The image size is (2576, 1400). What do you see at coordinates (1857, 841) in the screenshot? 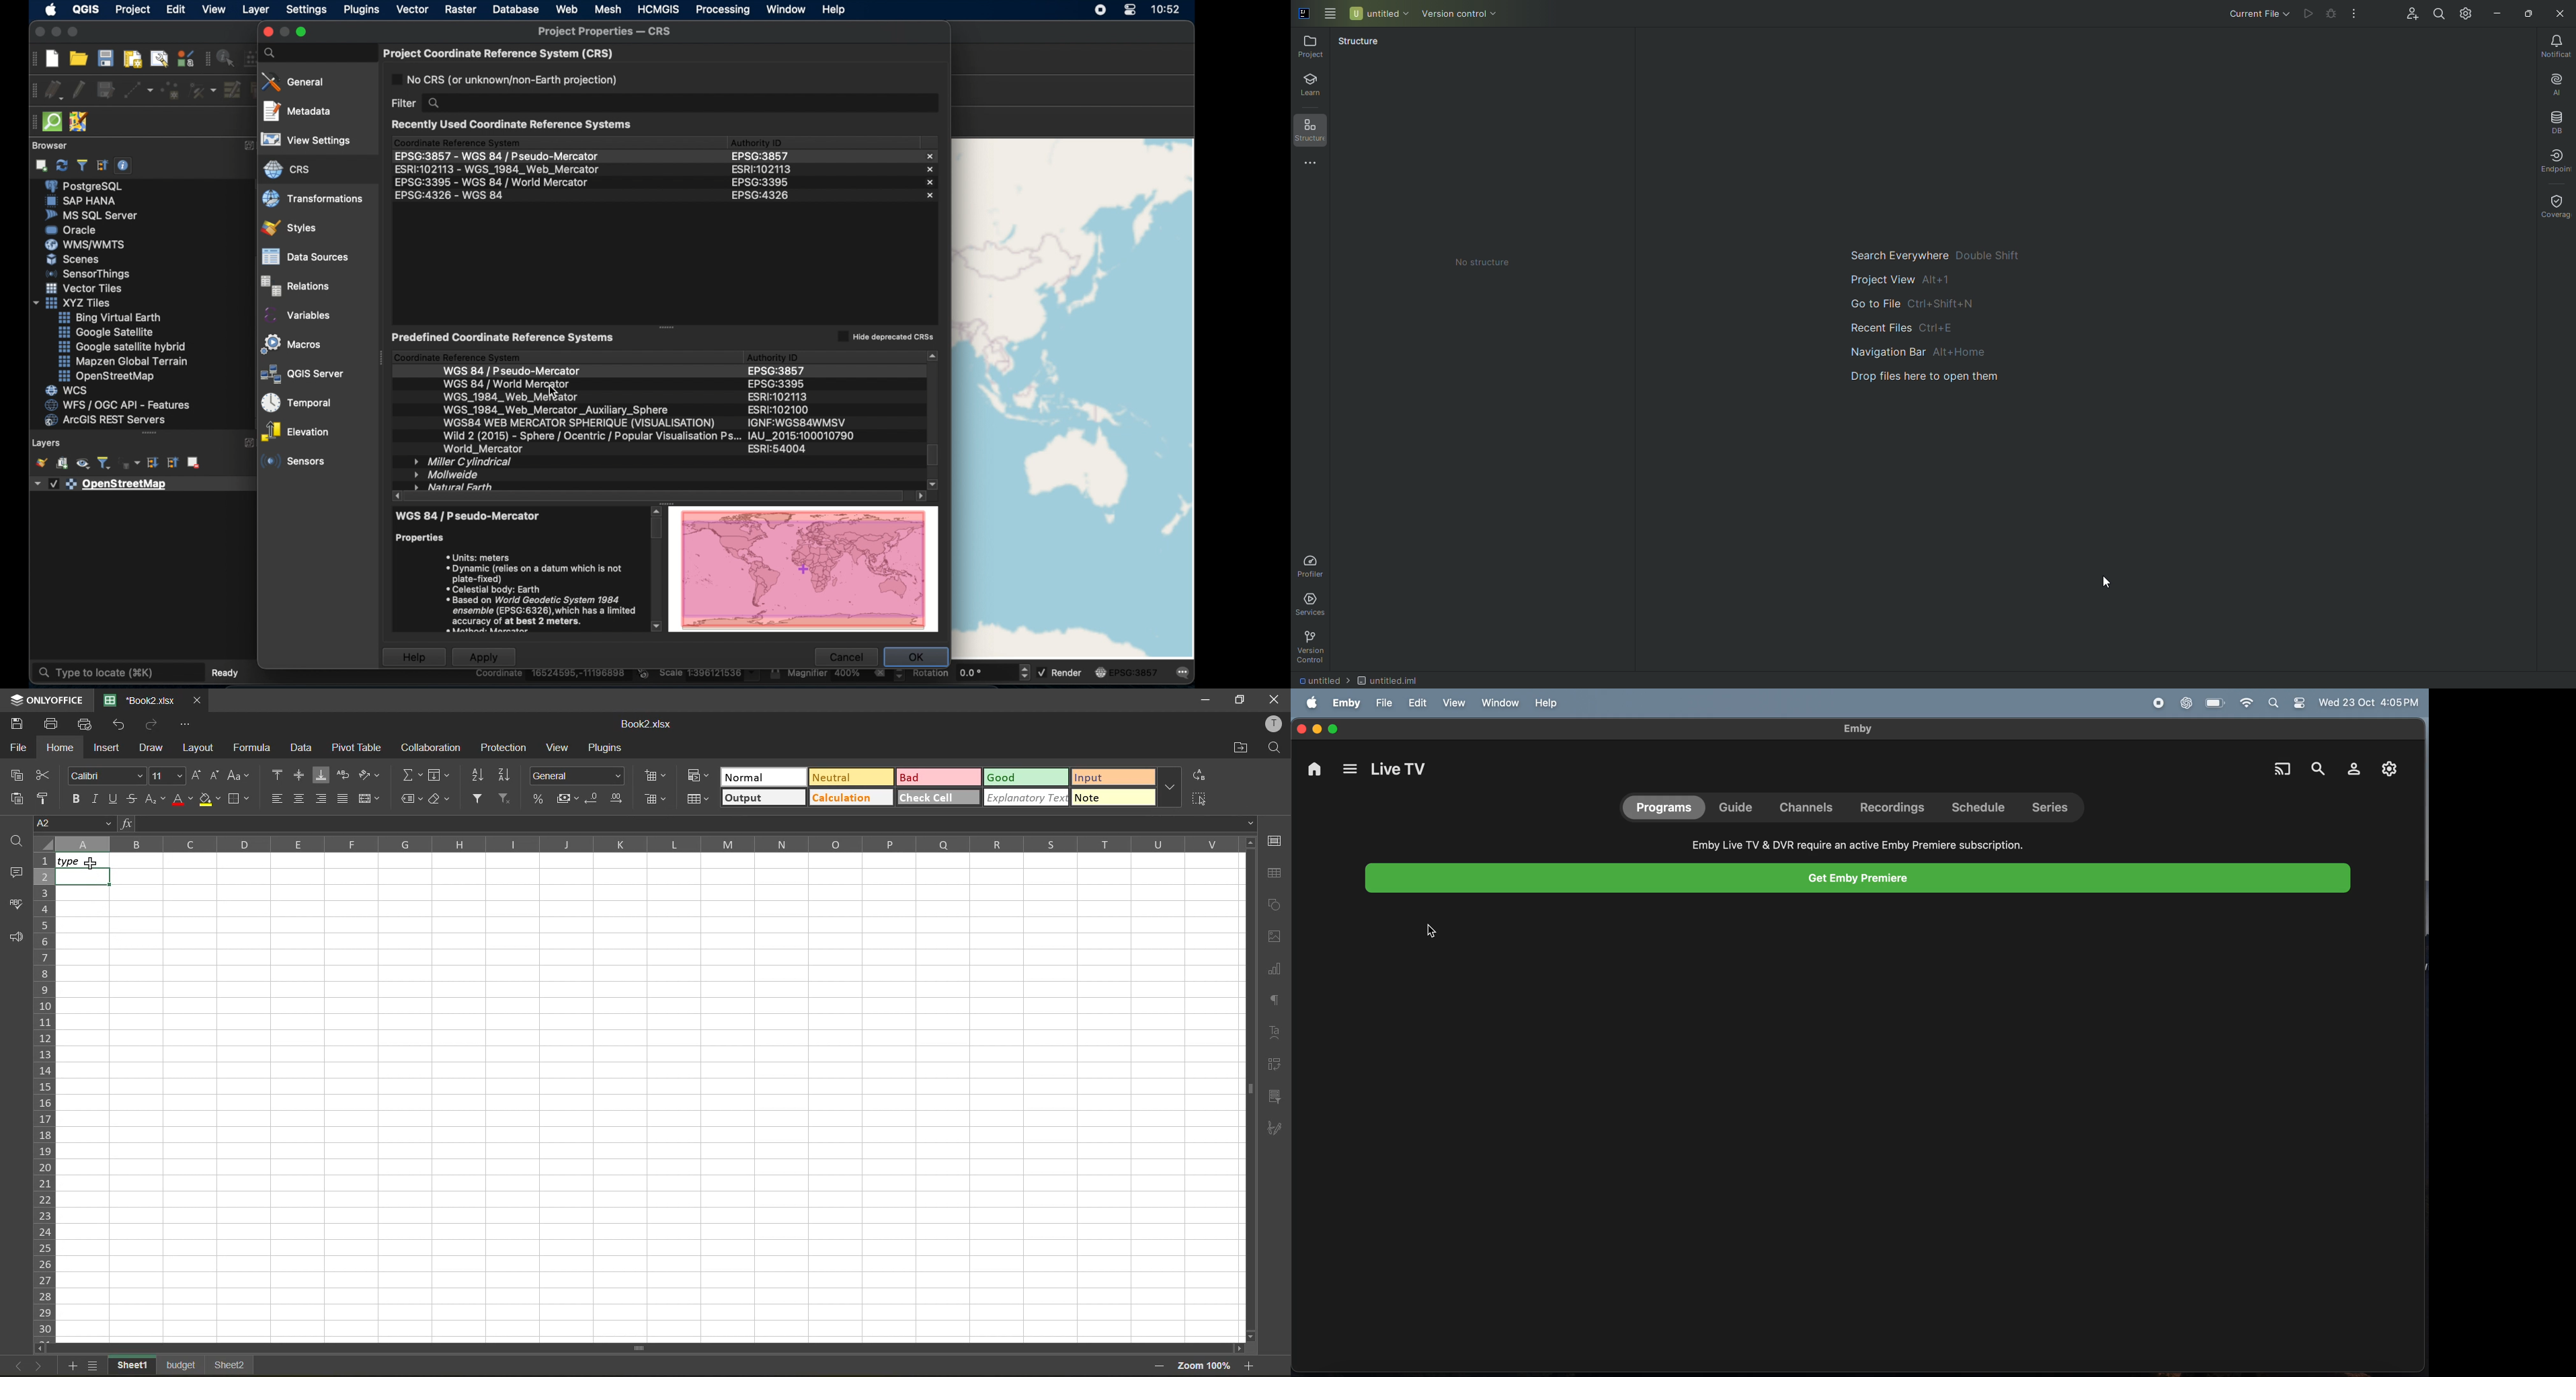
I see `require active subscription` at bounding box center [1857, 841].